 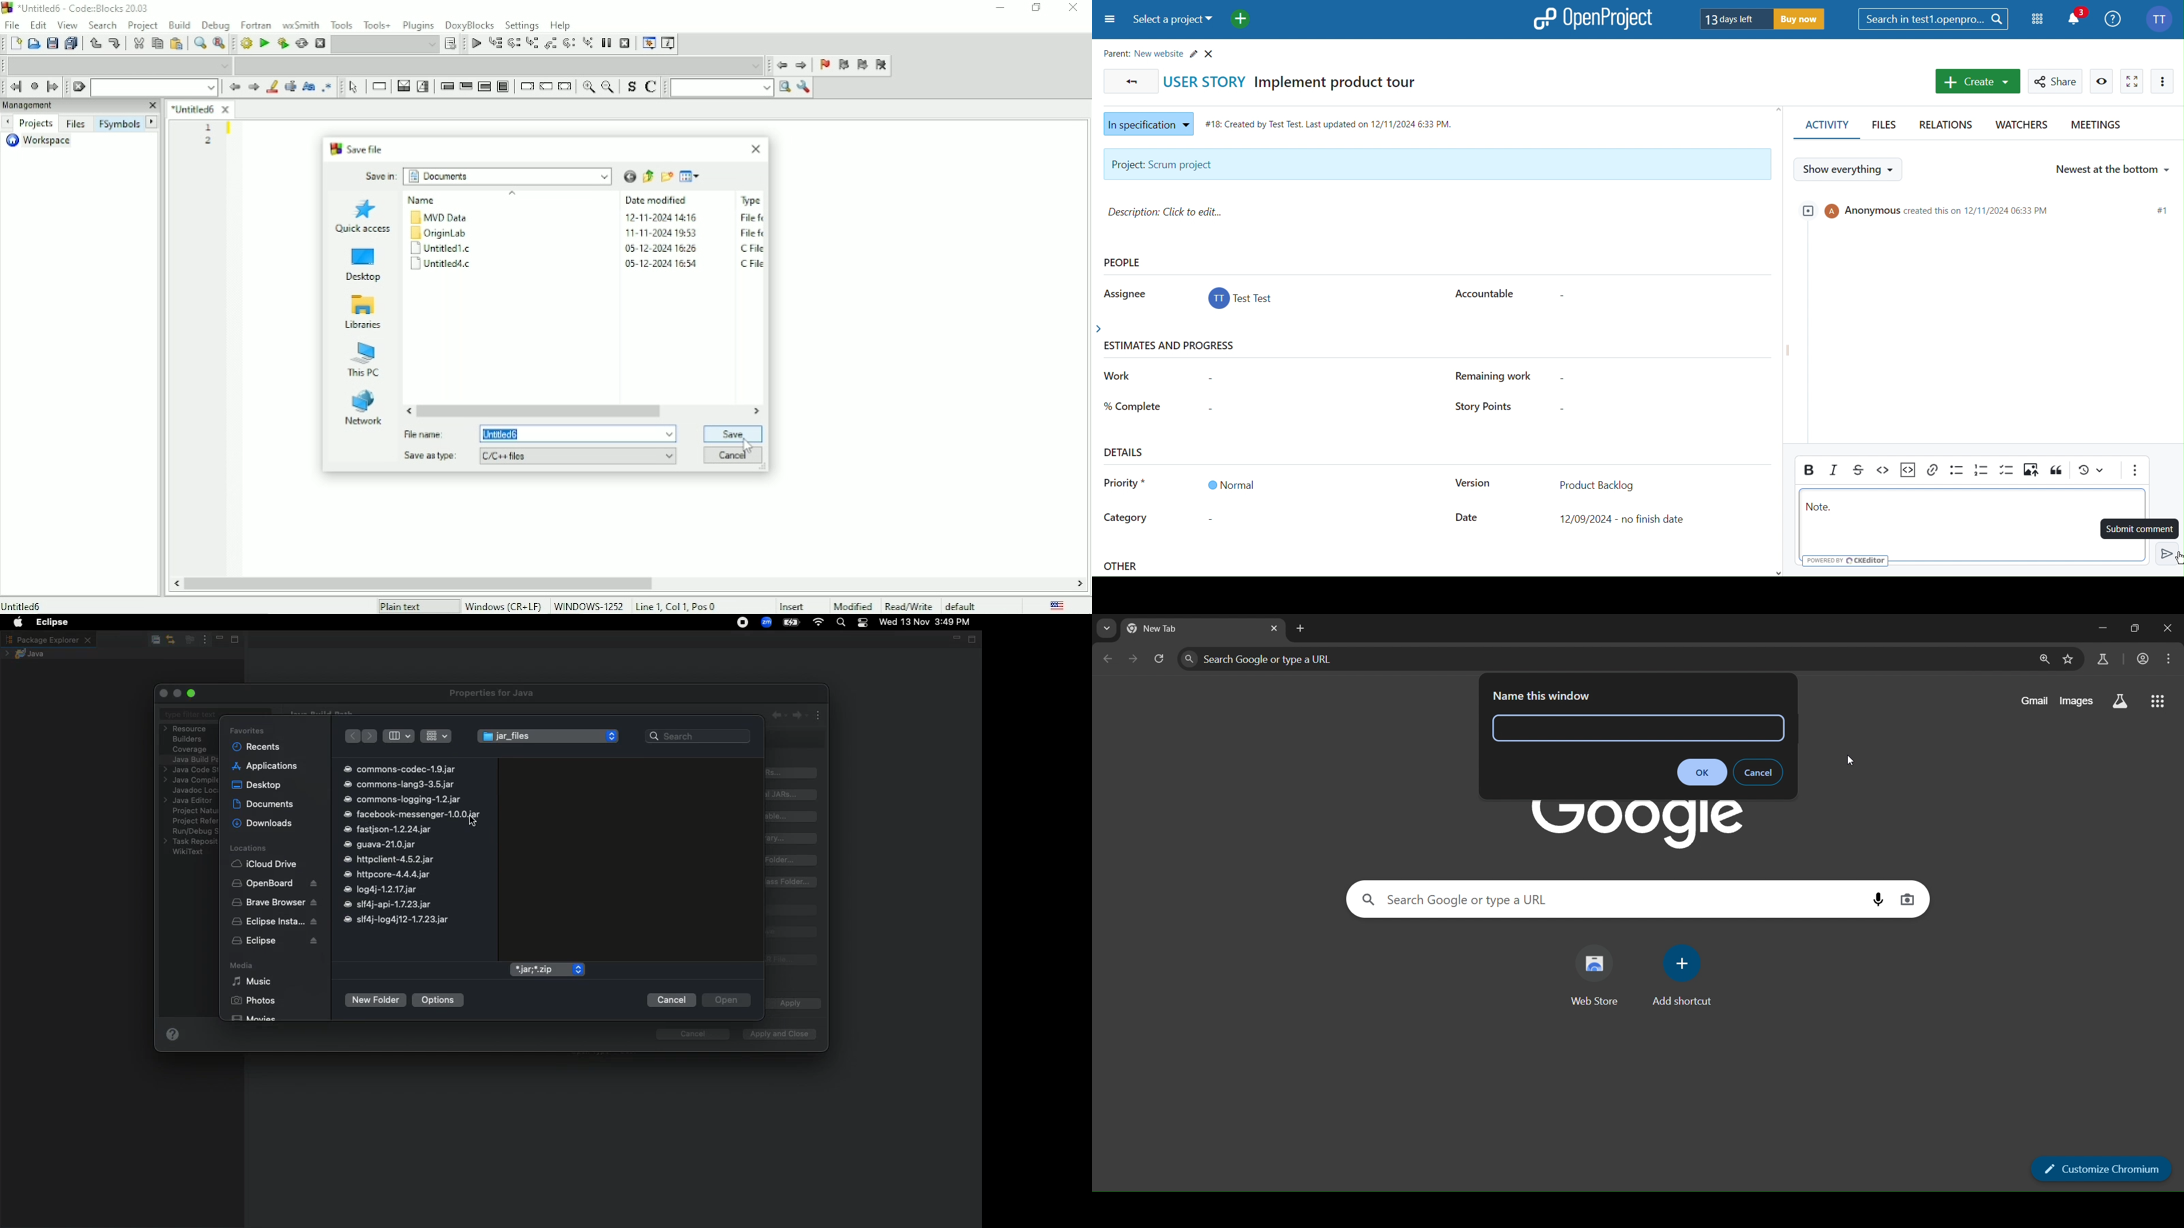 What do you see at coordinates (275, 942) in the screenshot?
I see `Eclipse` at bounding box center [275, 942].